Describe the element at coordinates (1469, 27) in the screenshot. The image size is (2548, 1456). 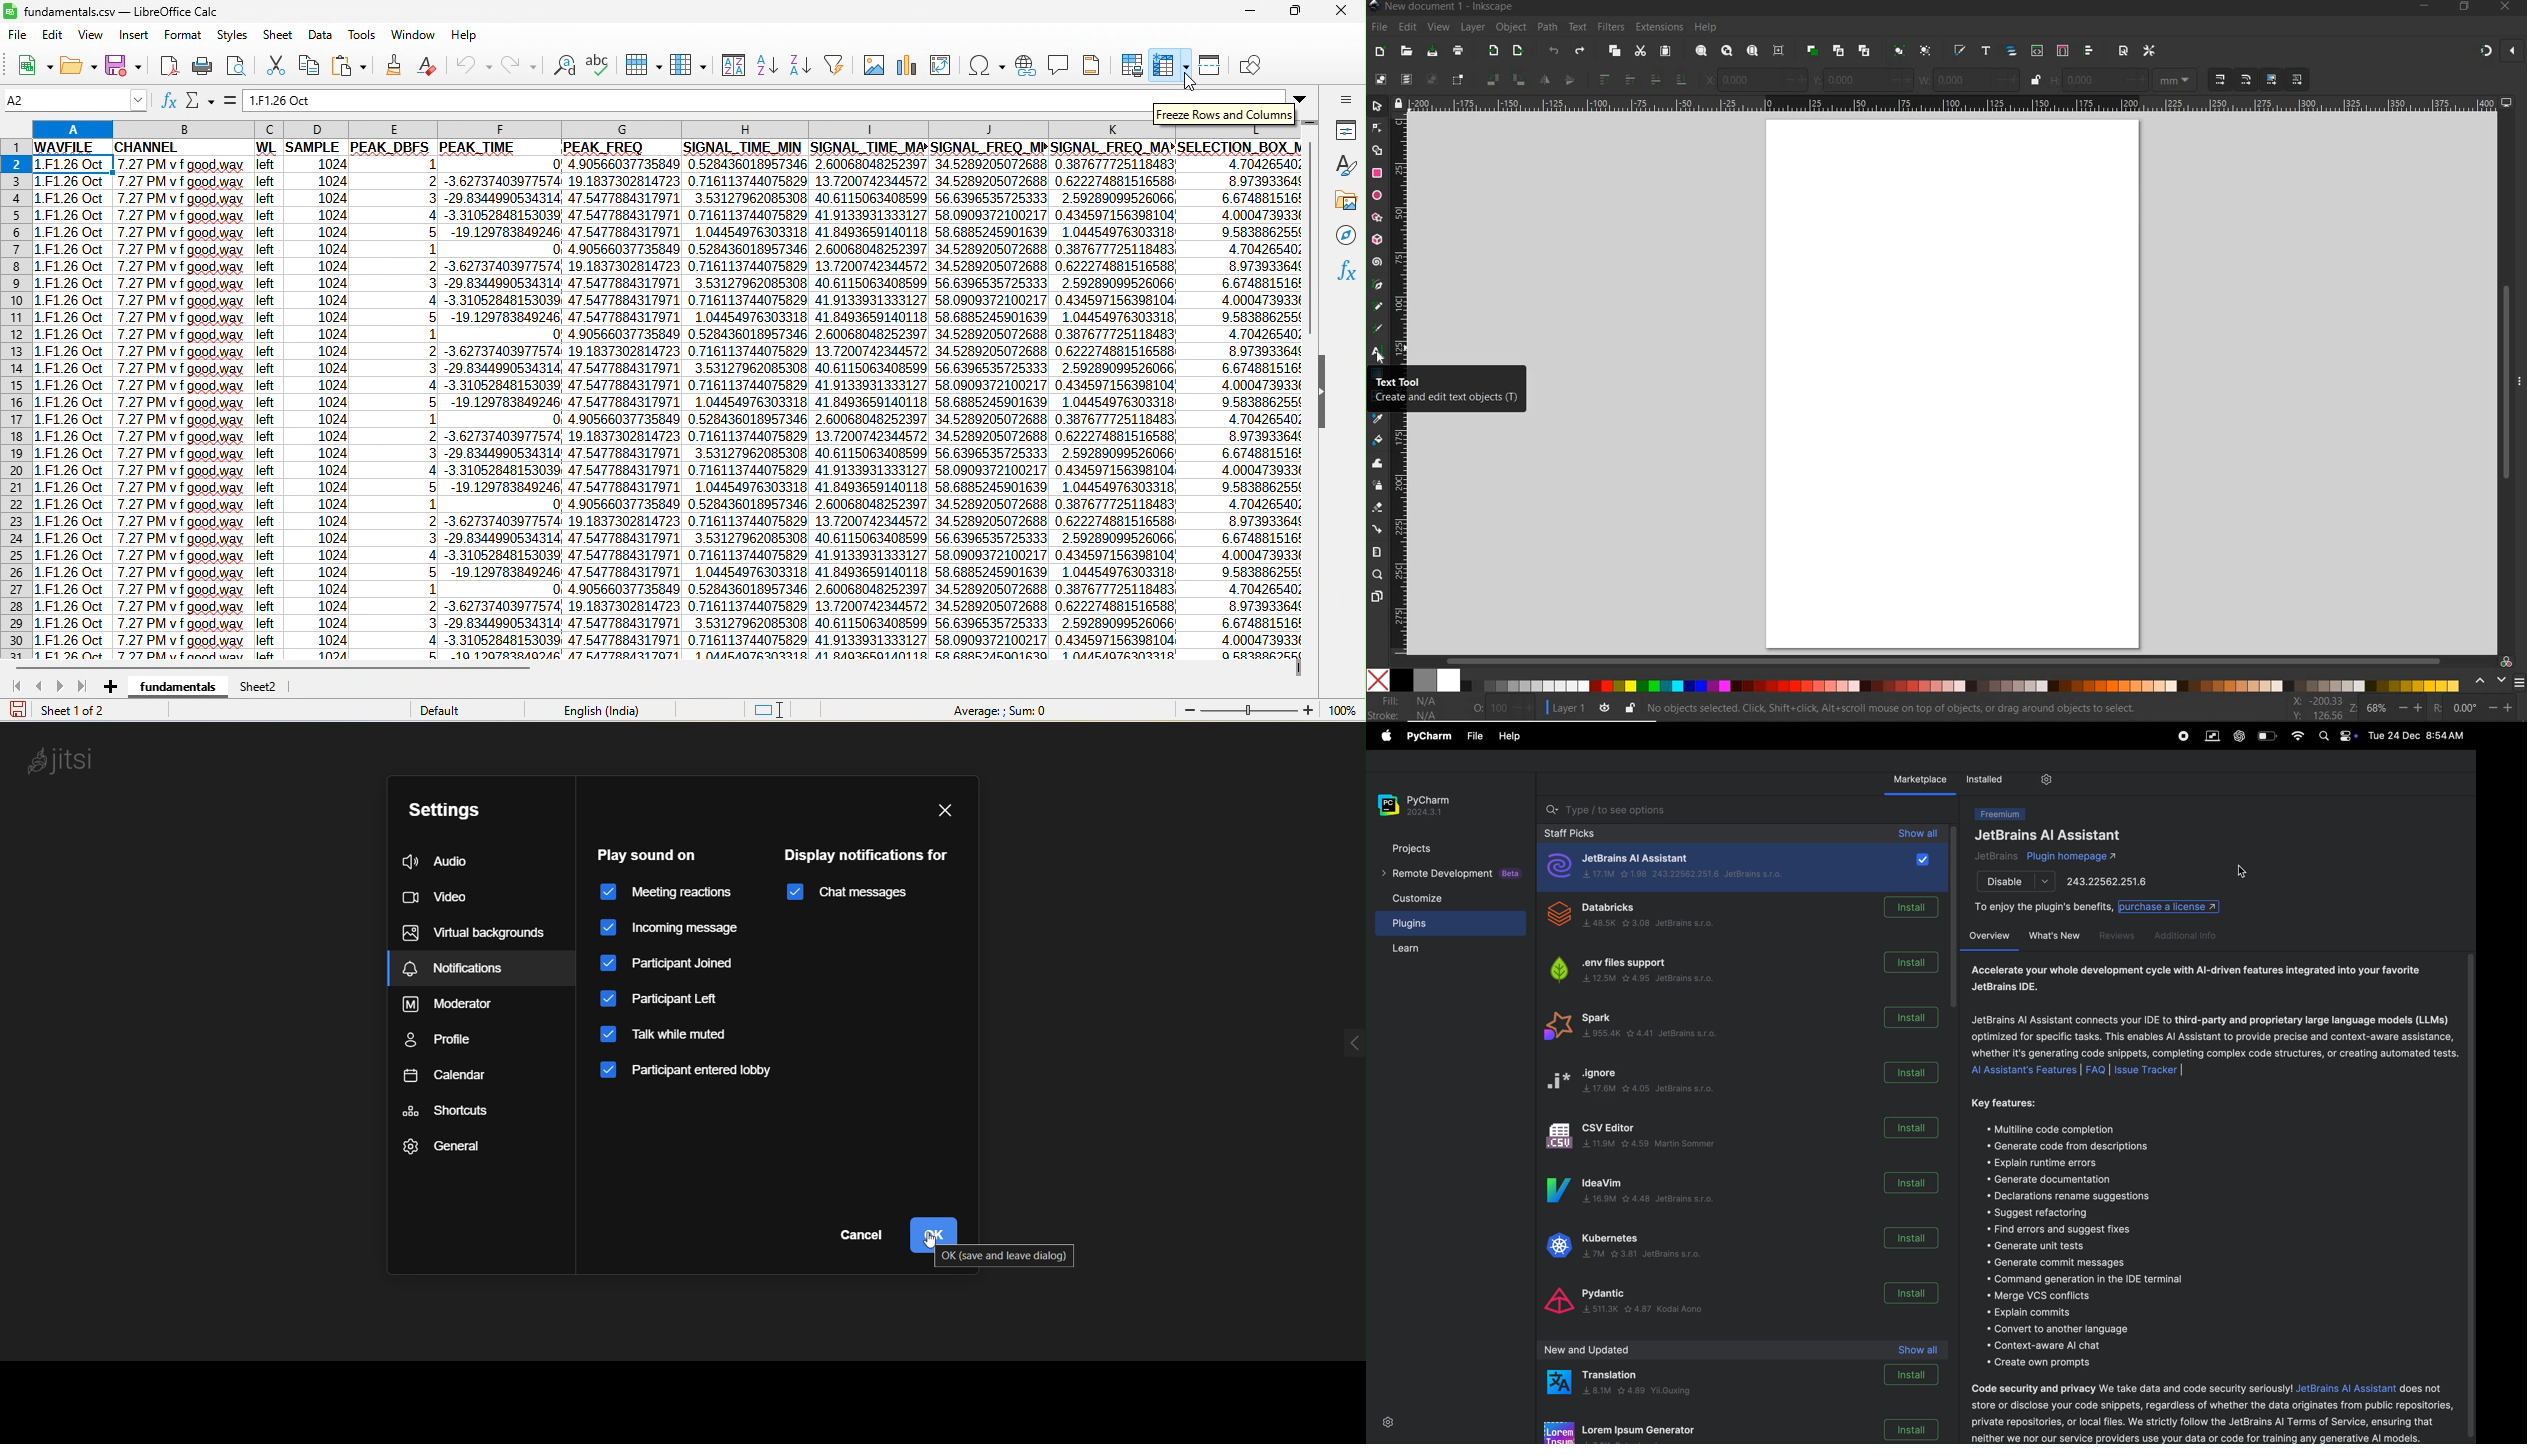
I see `layer` at that location.